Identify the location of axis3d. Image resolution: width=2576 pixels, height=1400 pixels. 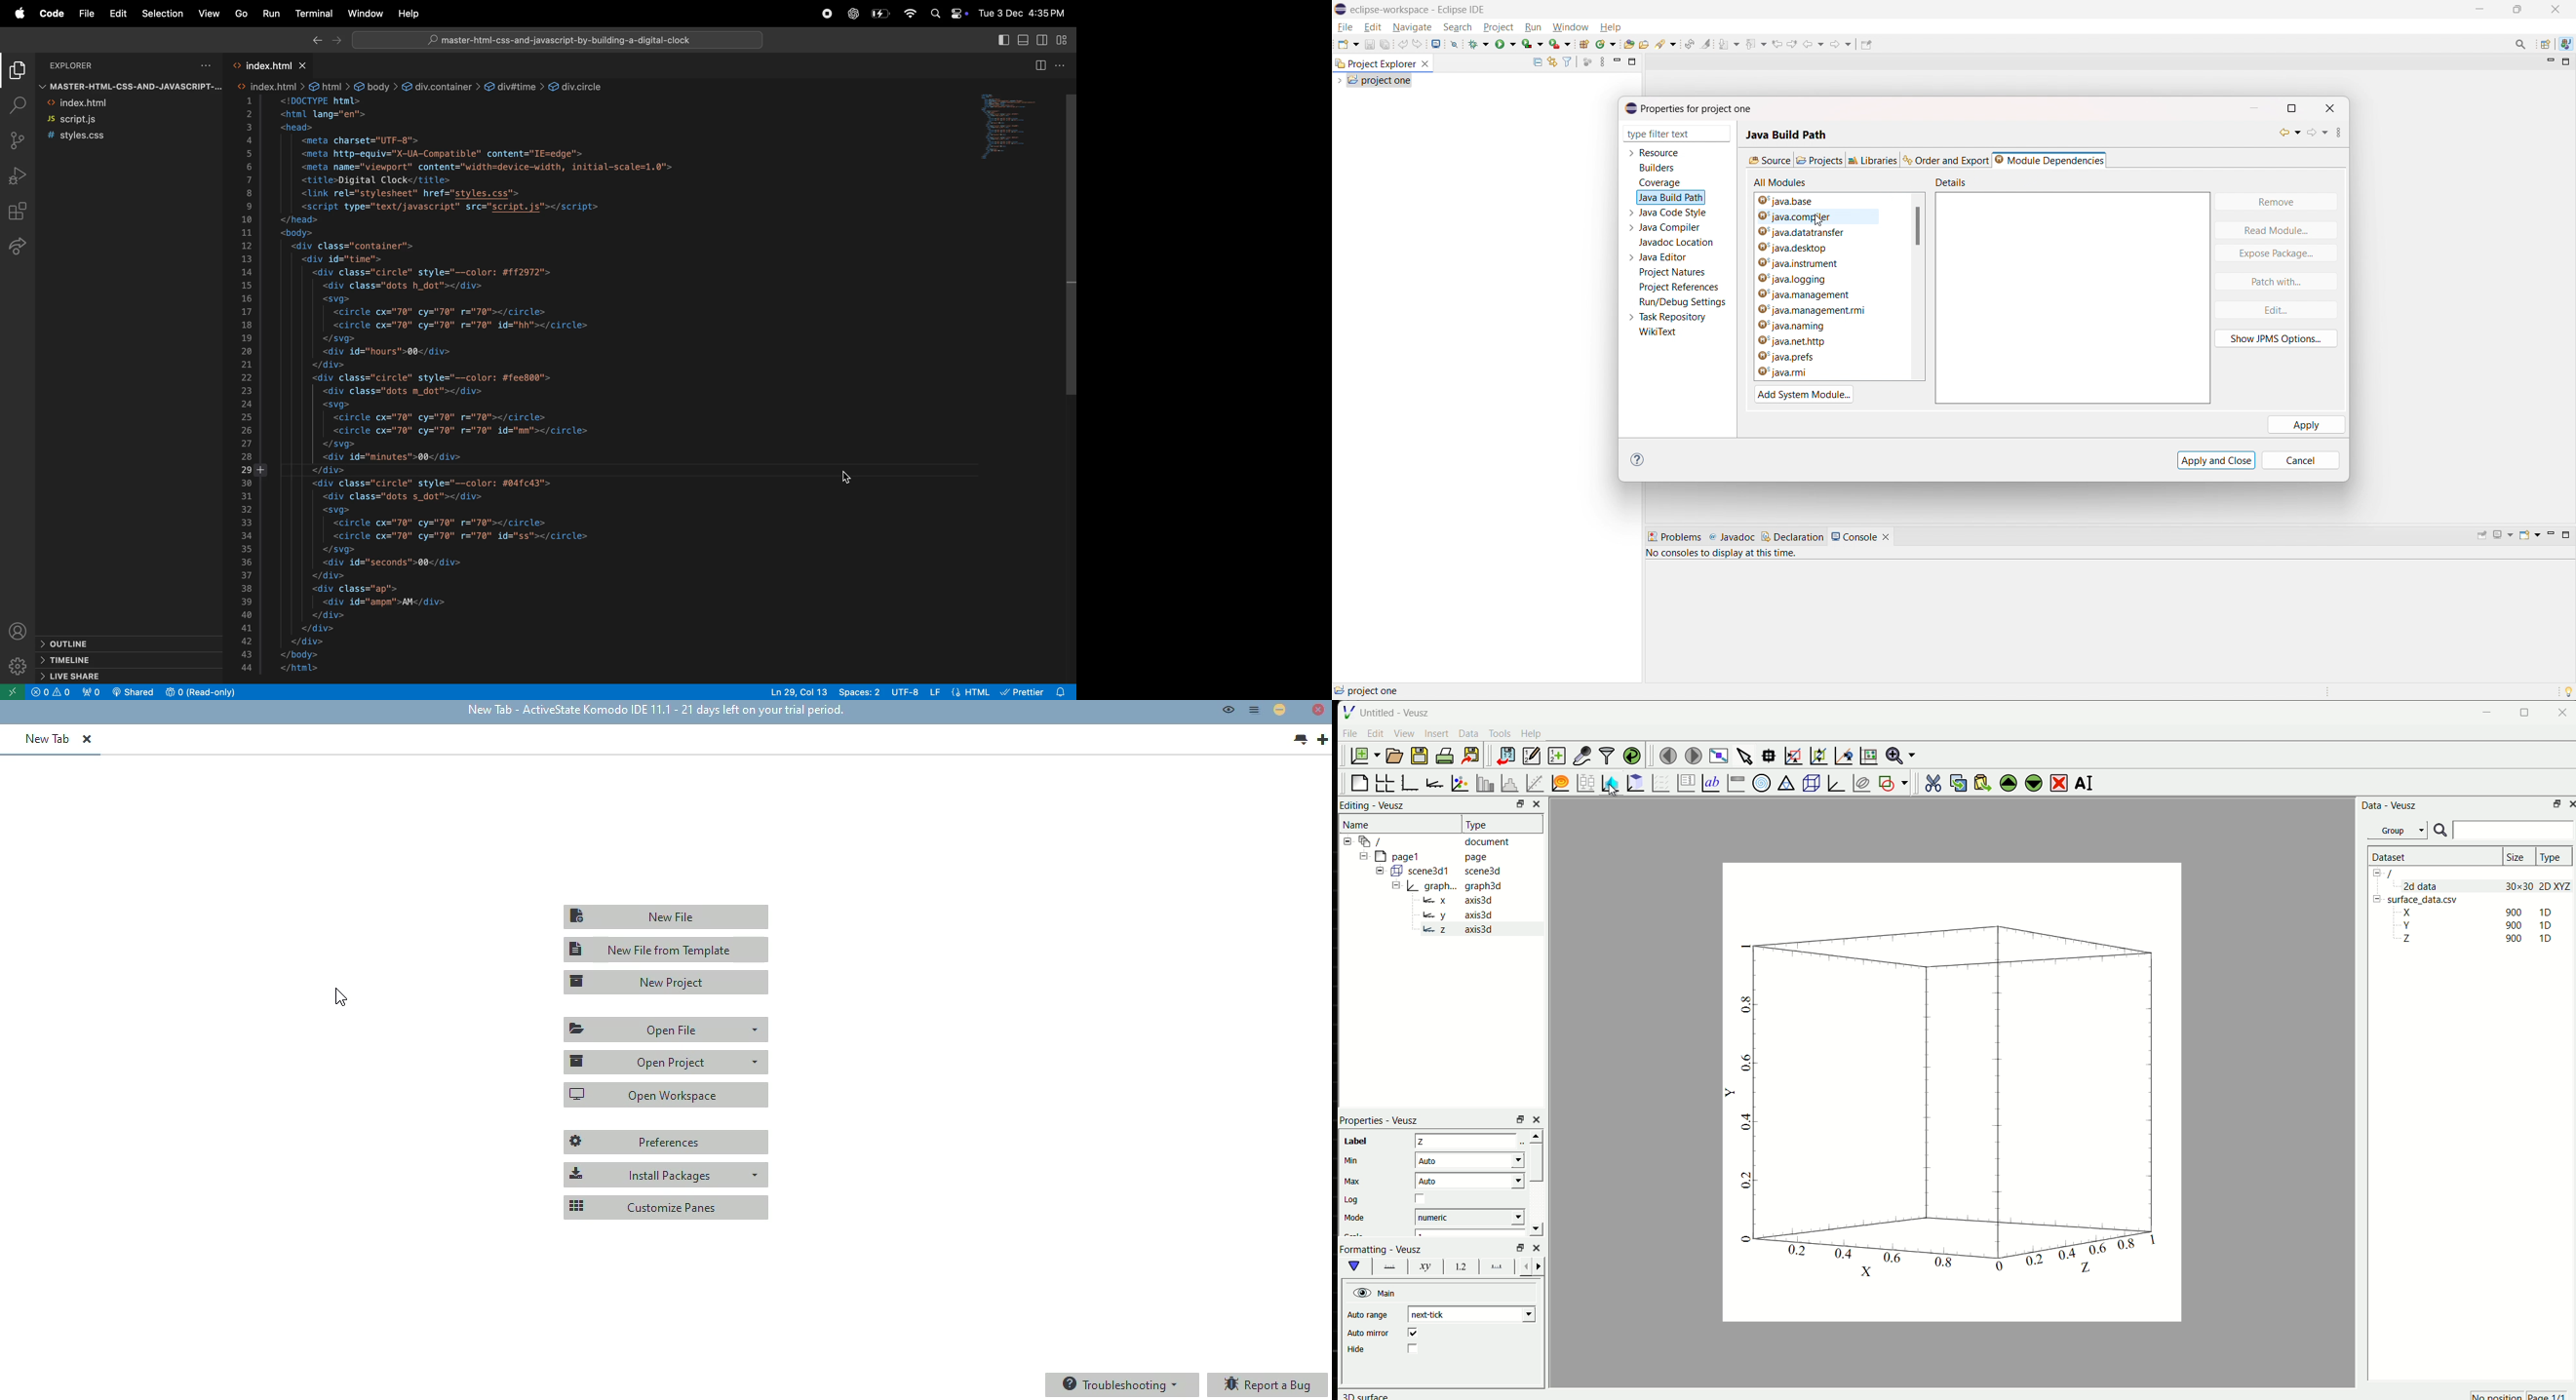
(1478, 915).